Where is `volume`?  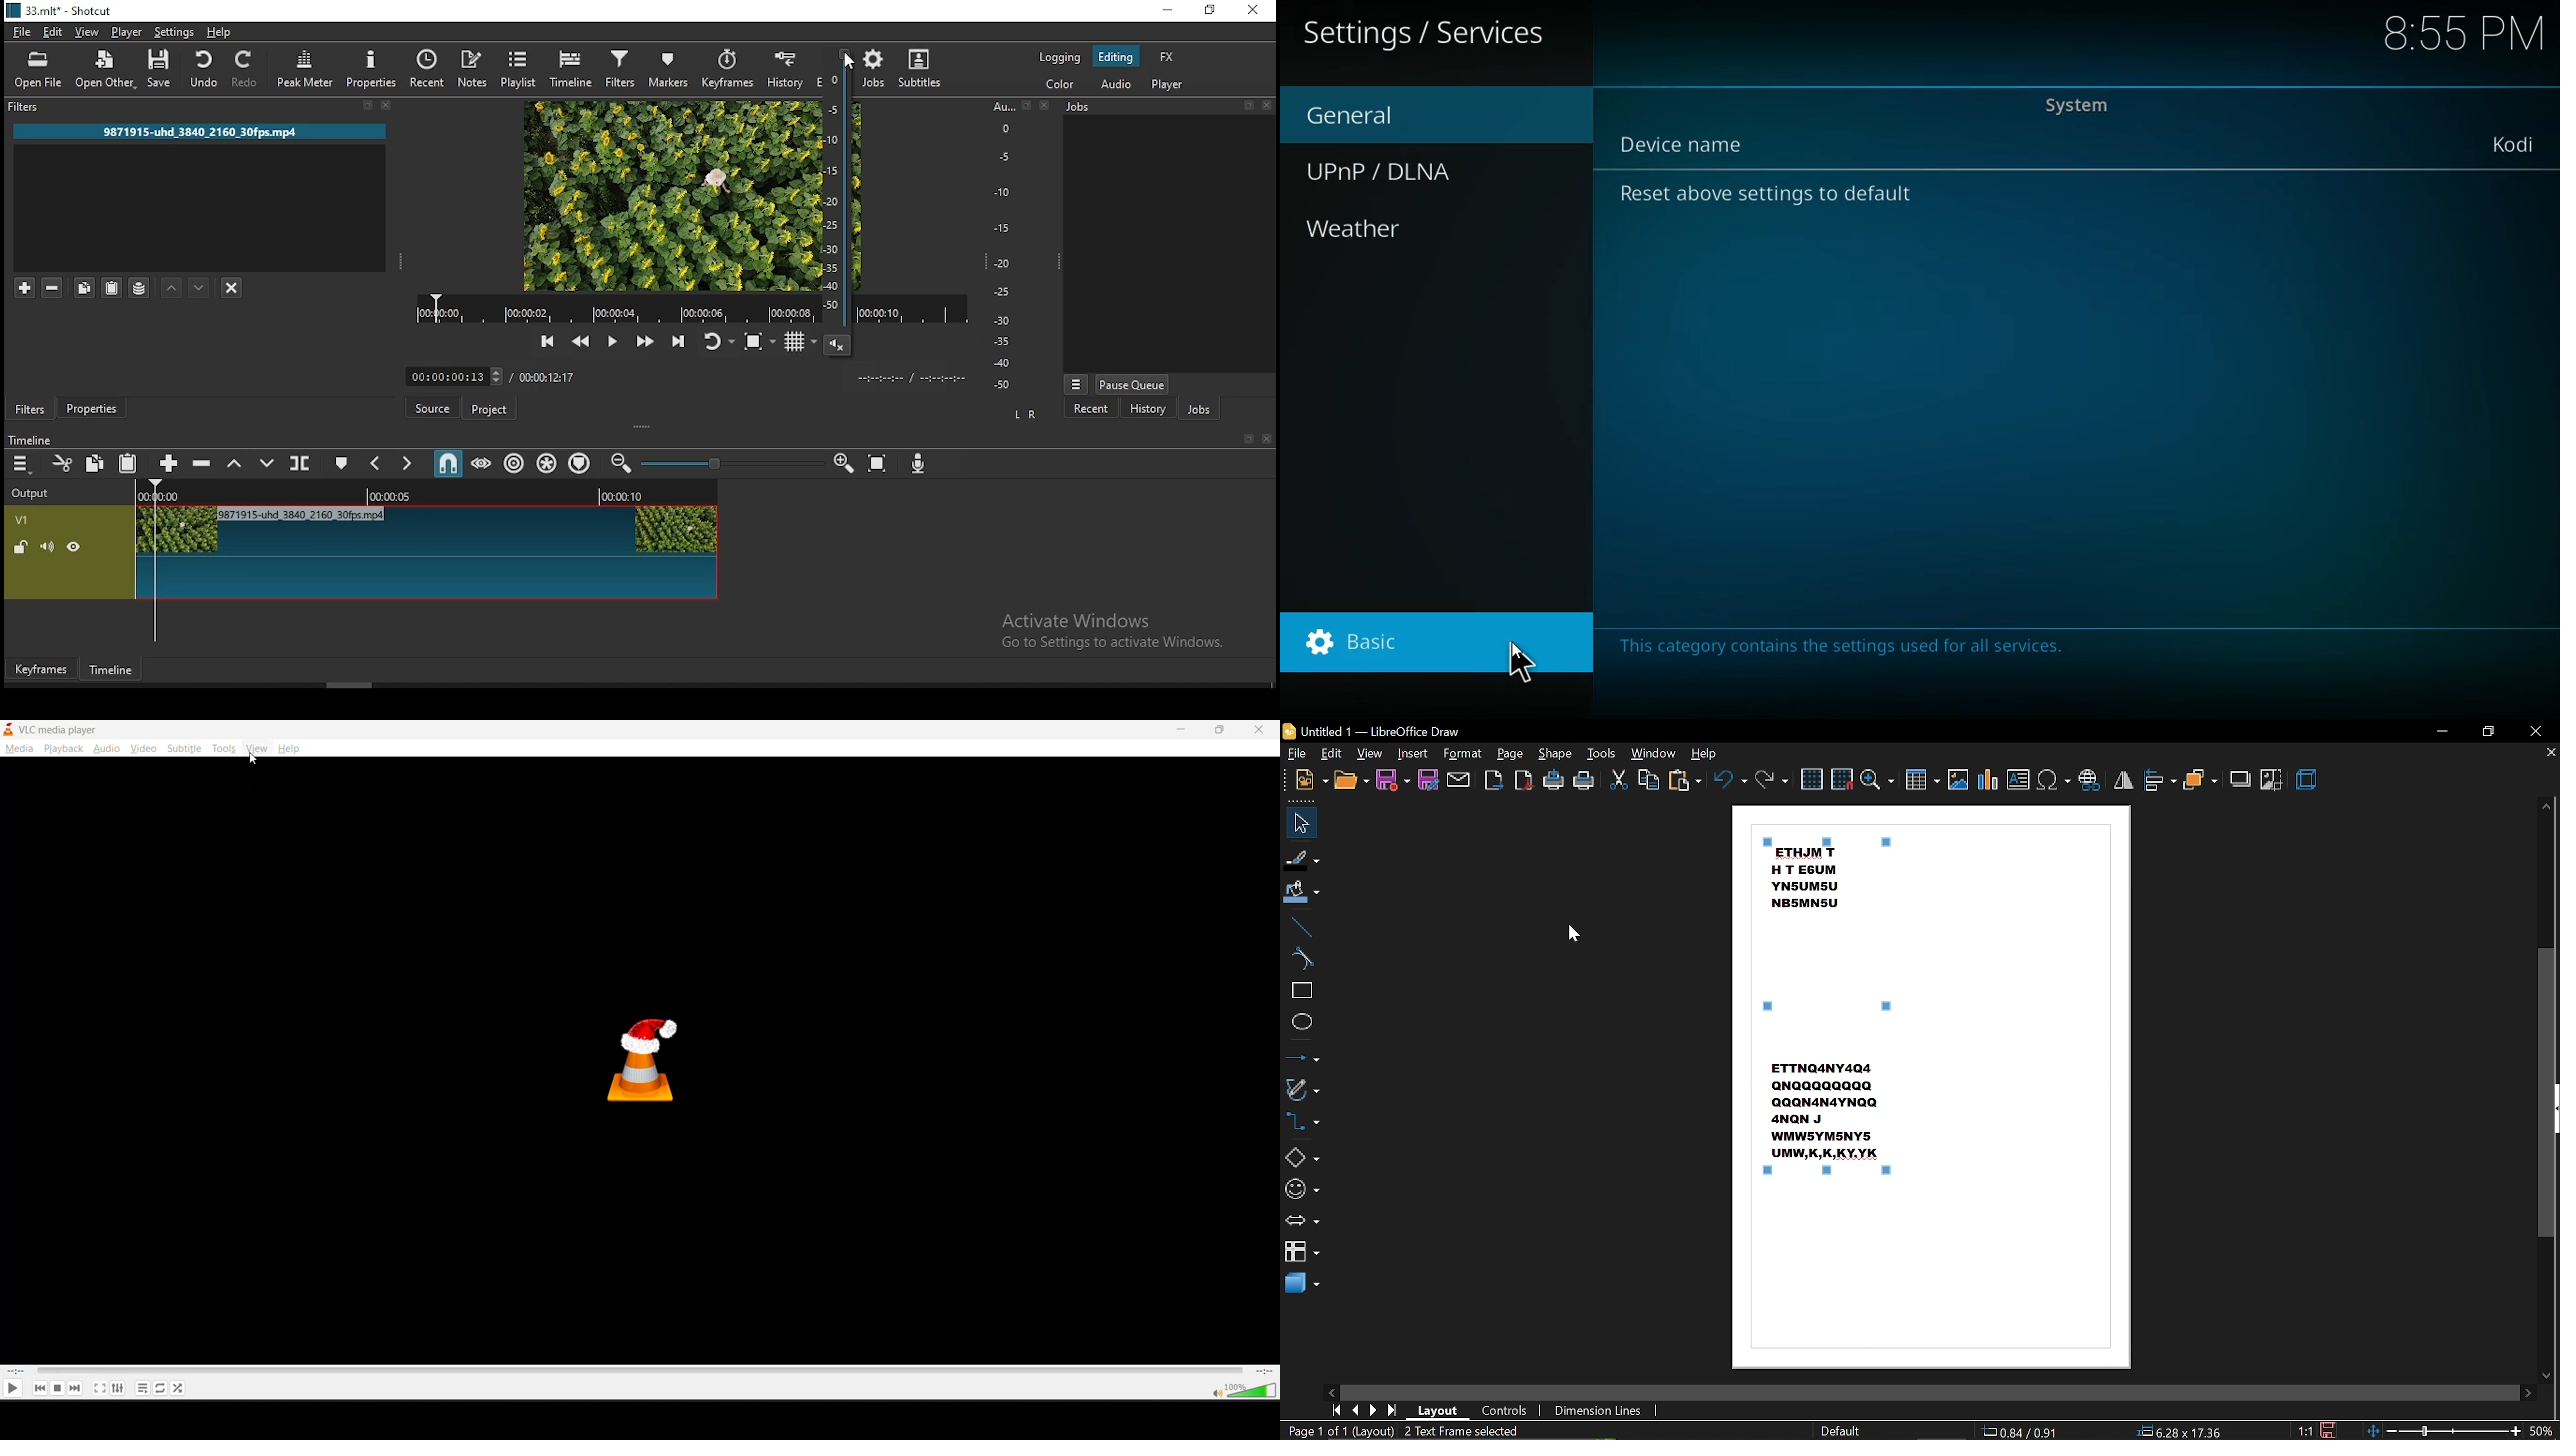 volume is located at coordinates (1243, 1391).